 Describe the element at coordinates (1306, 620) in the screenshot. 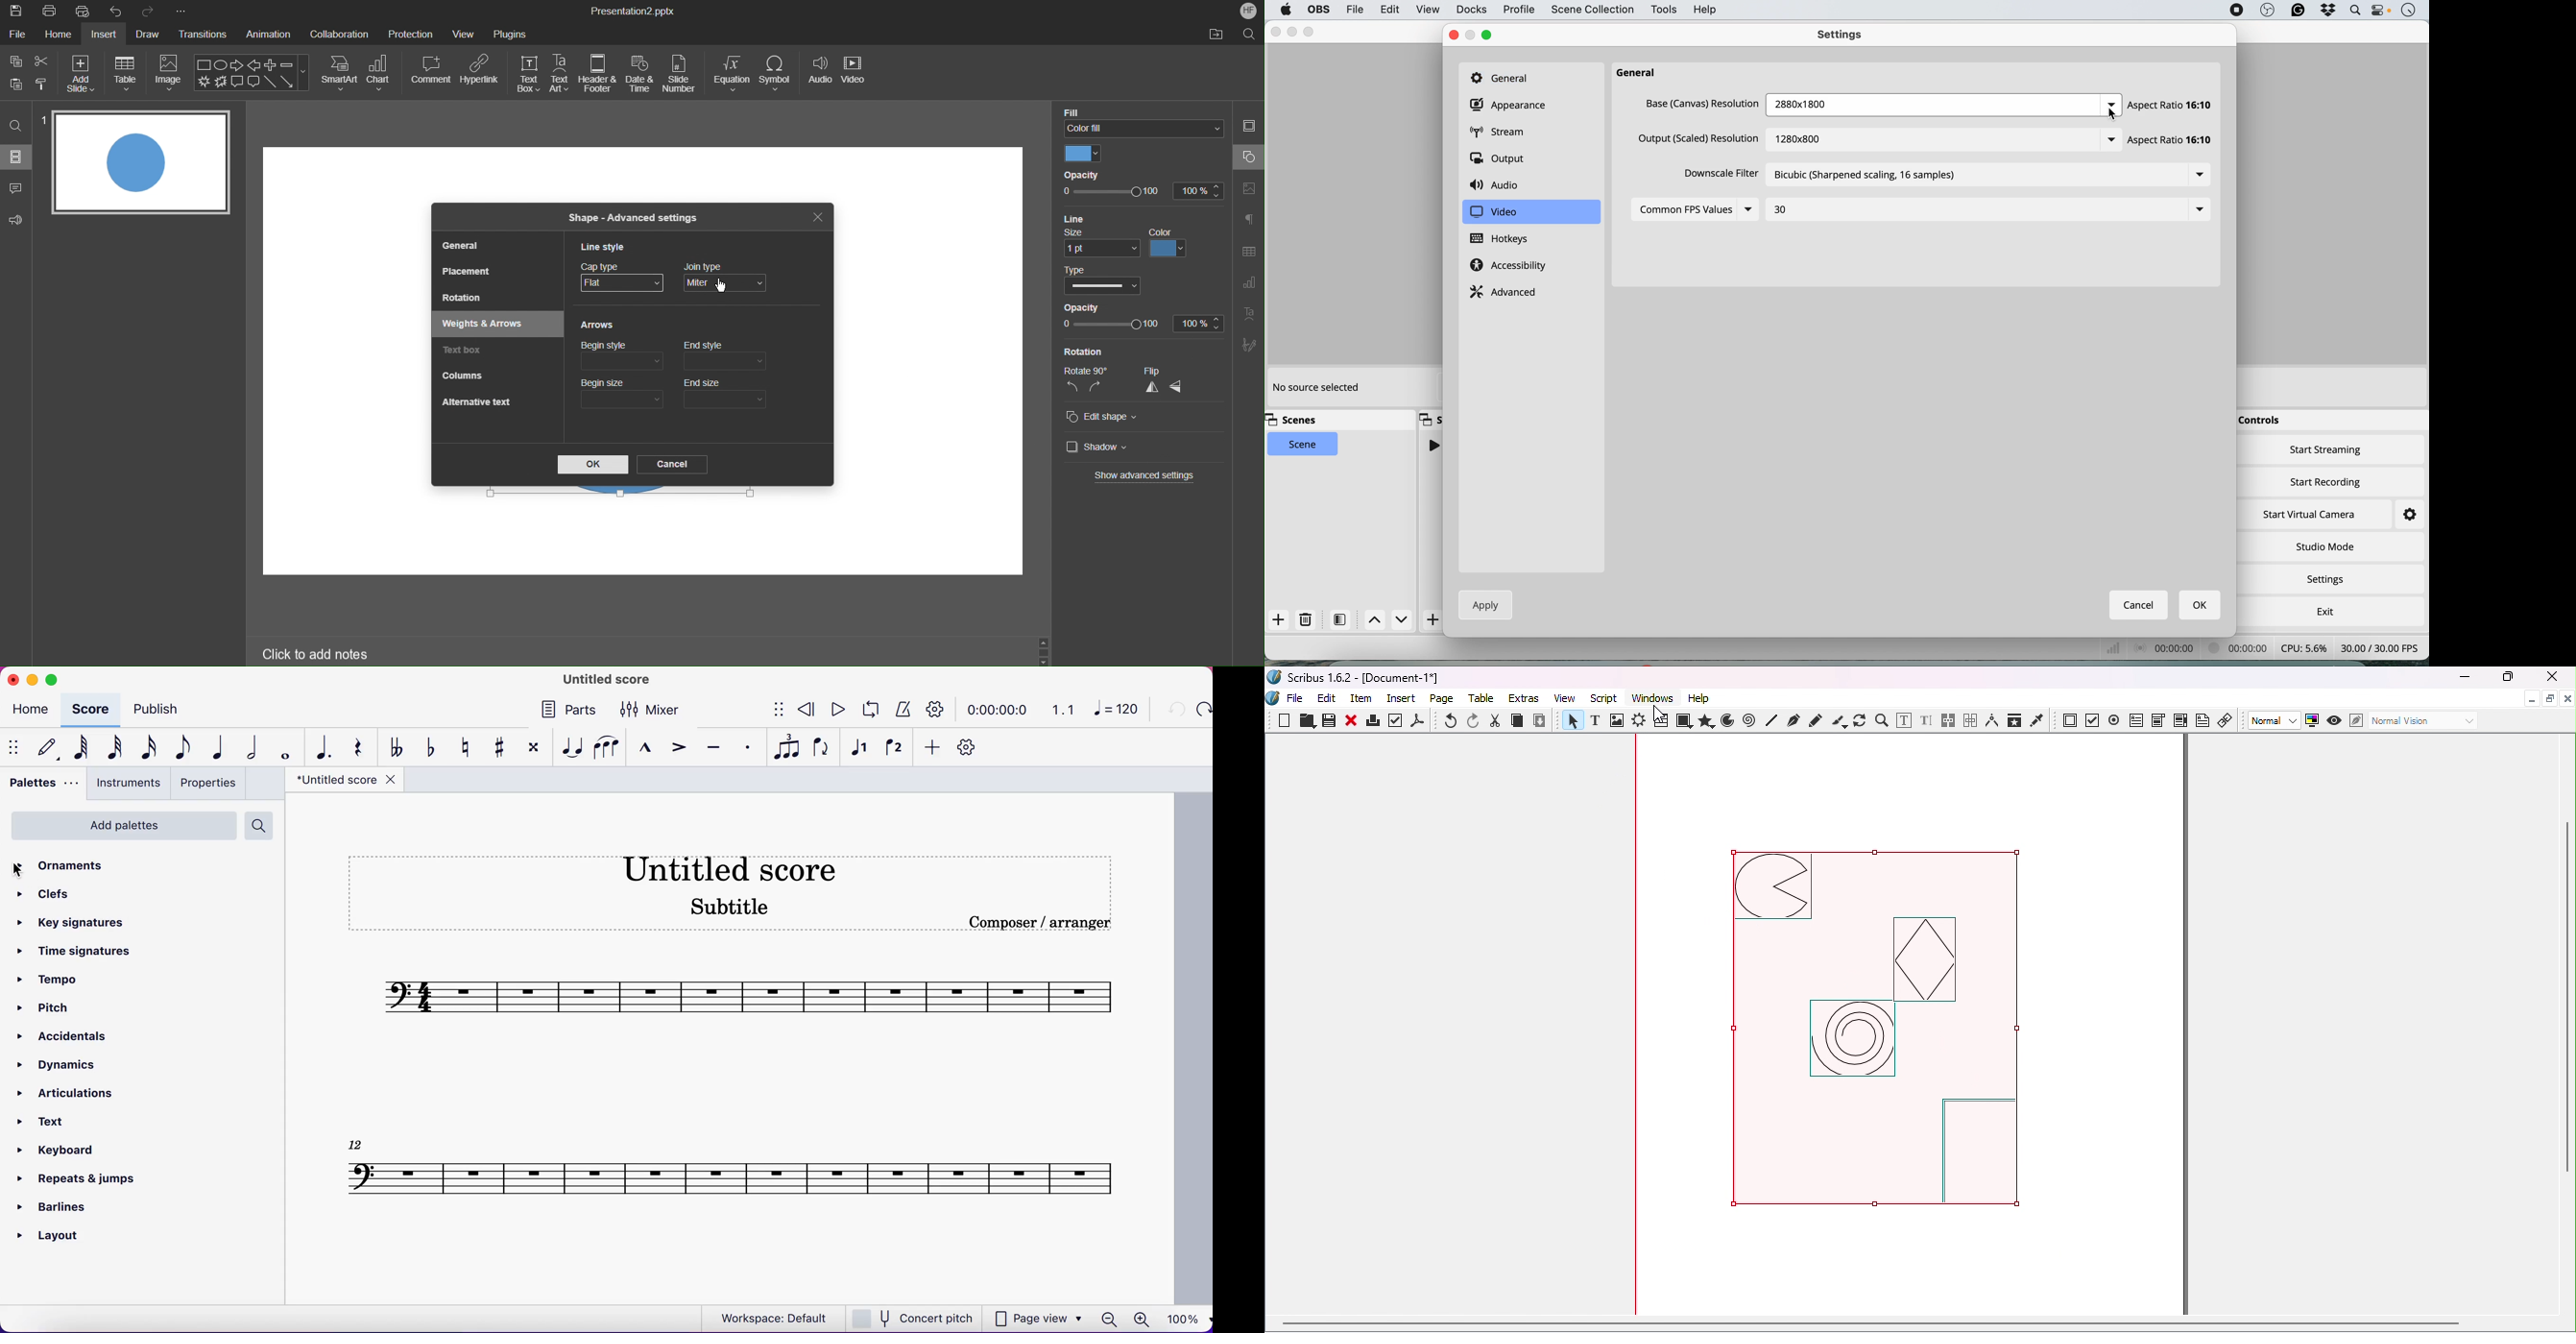

I see `delete scene` at that location.